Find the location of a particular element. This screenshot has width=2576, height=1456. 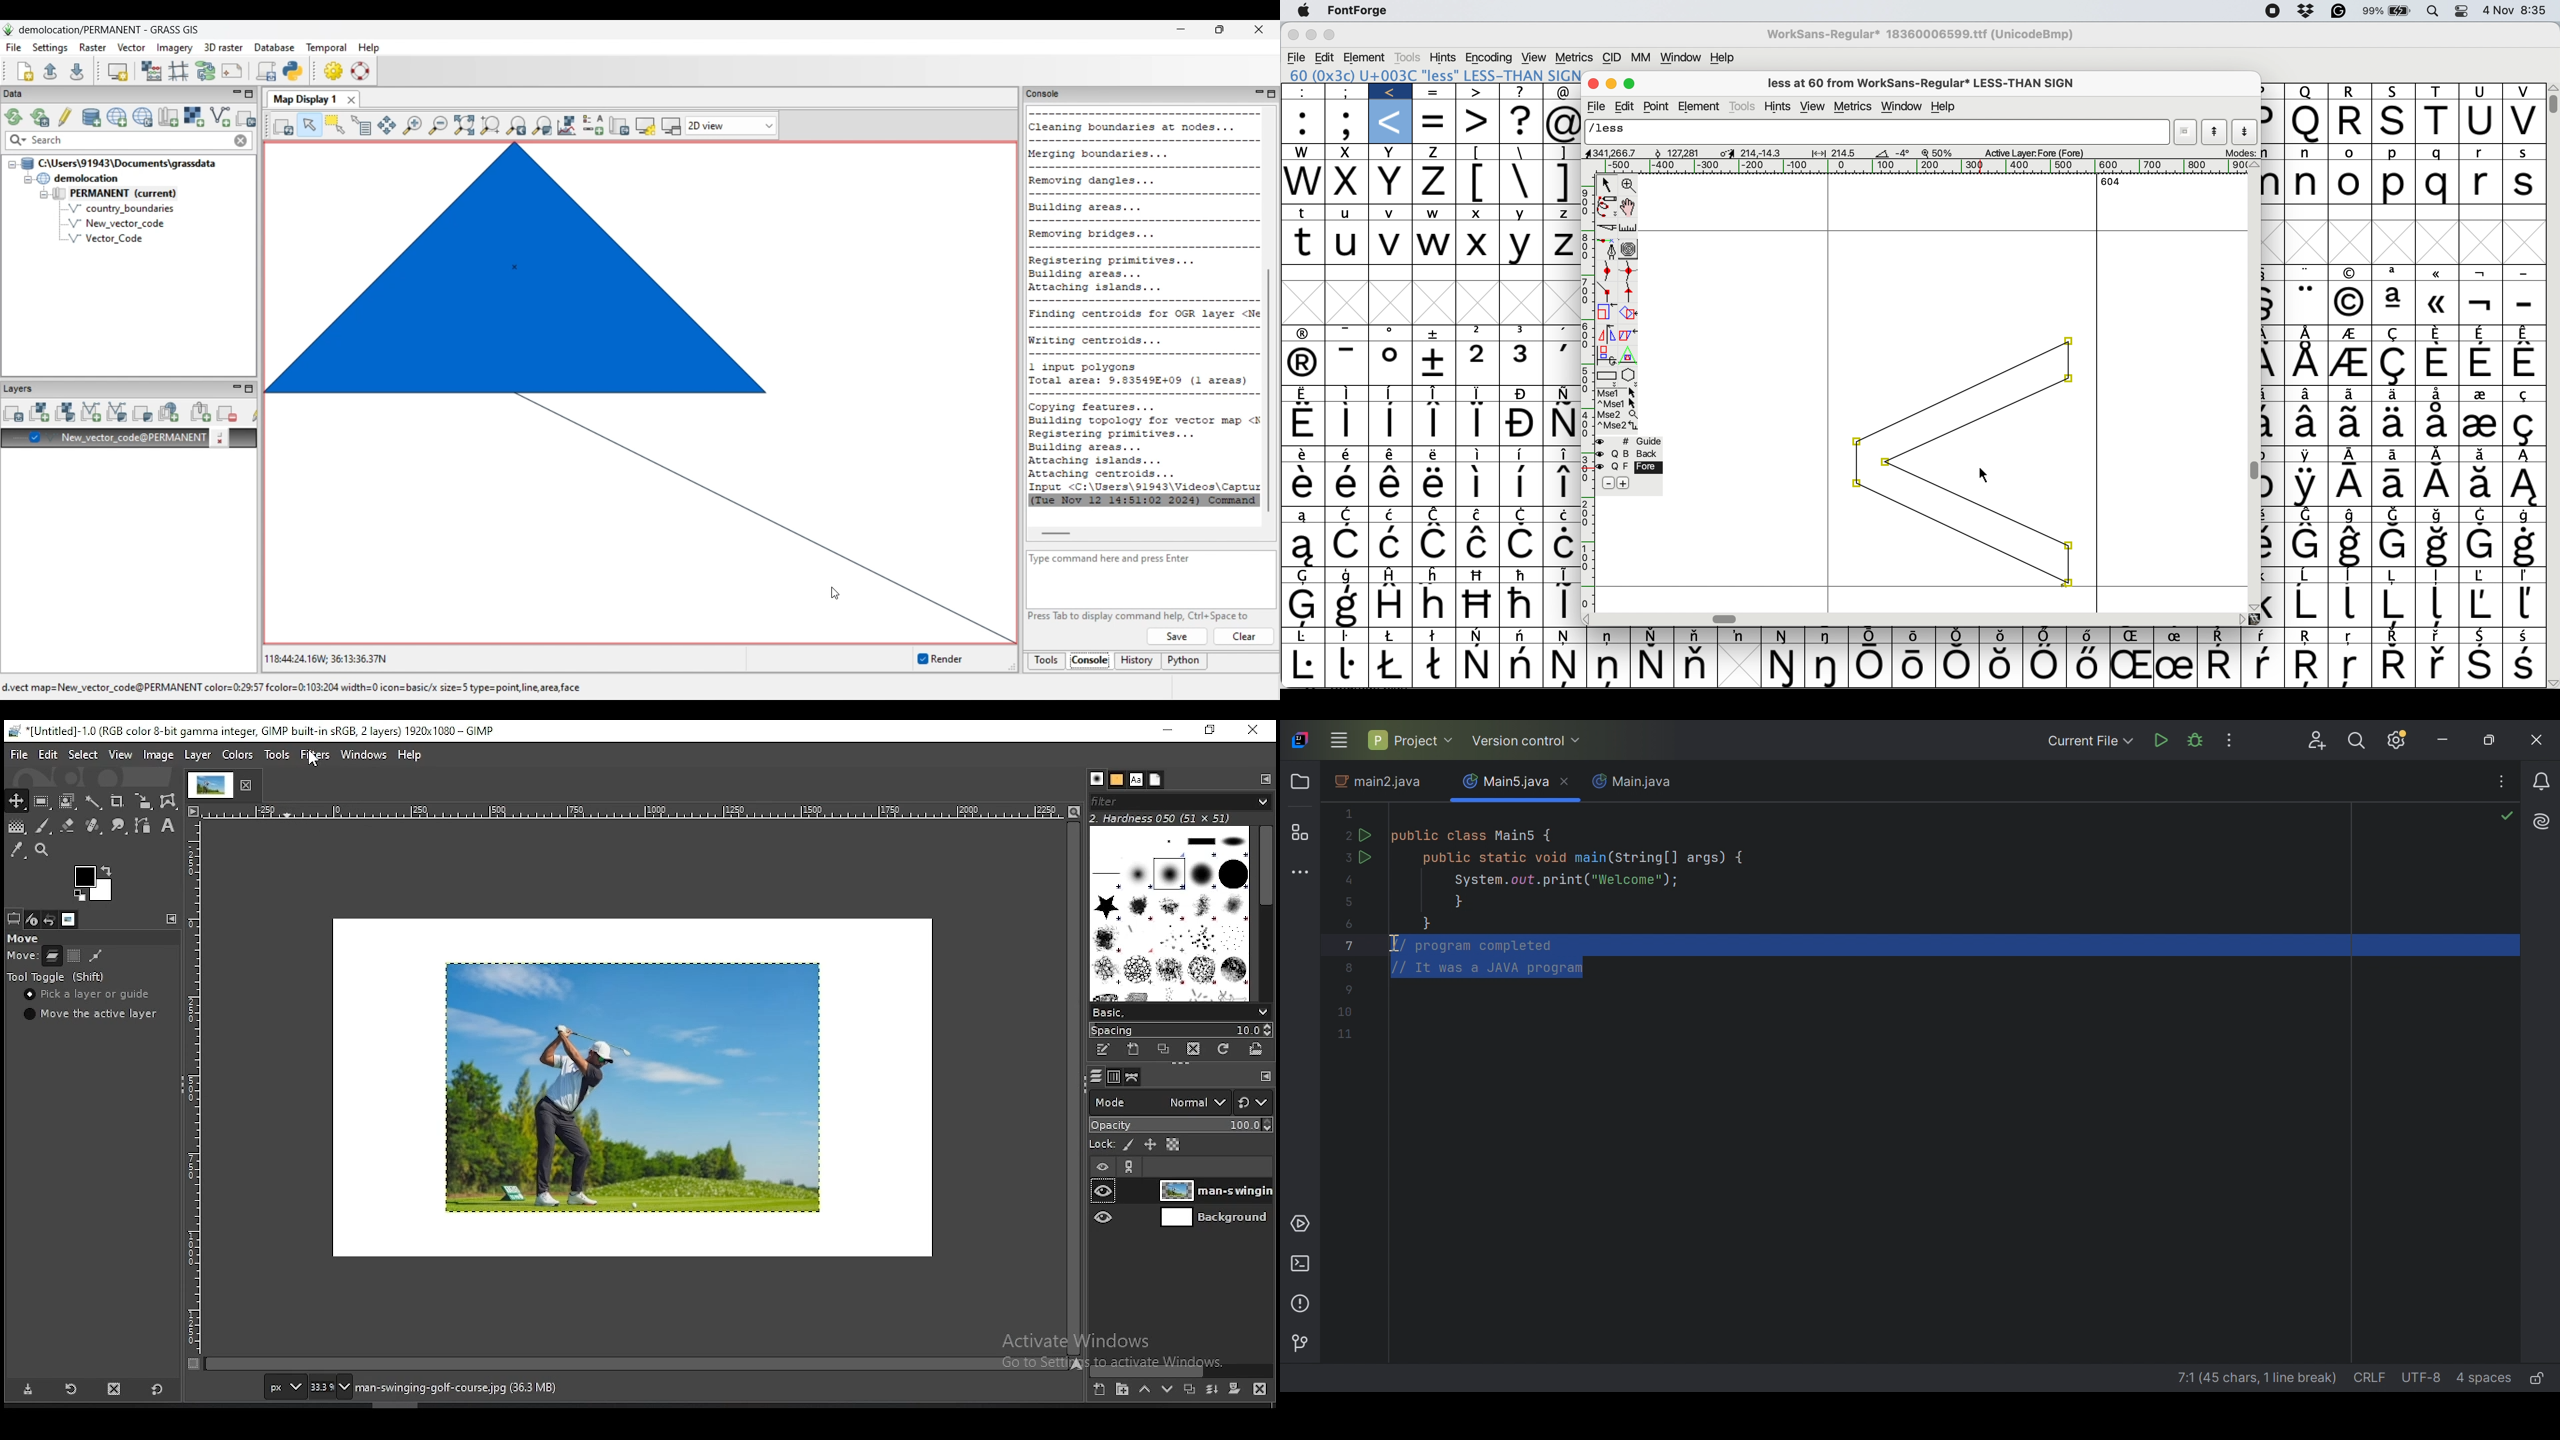

Symbol is located at coordinates (2046, 636).